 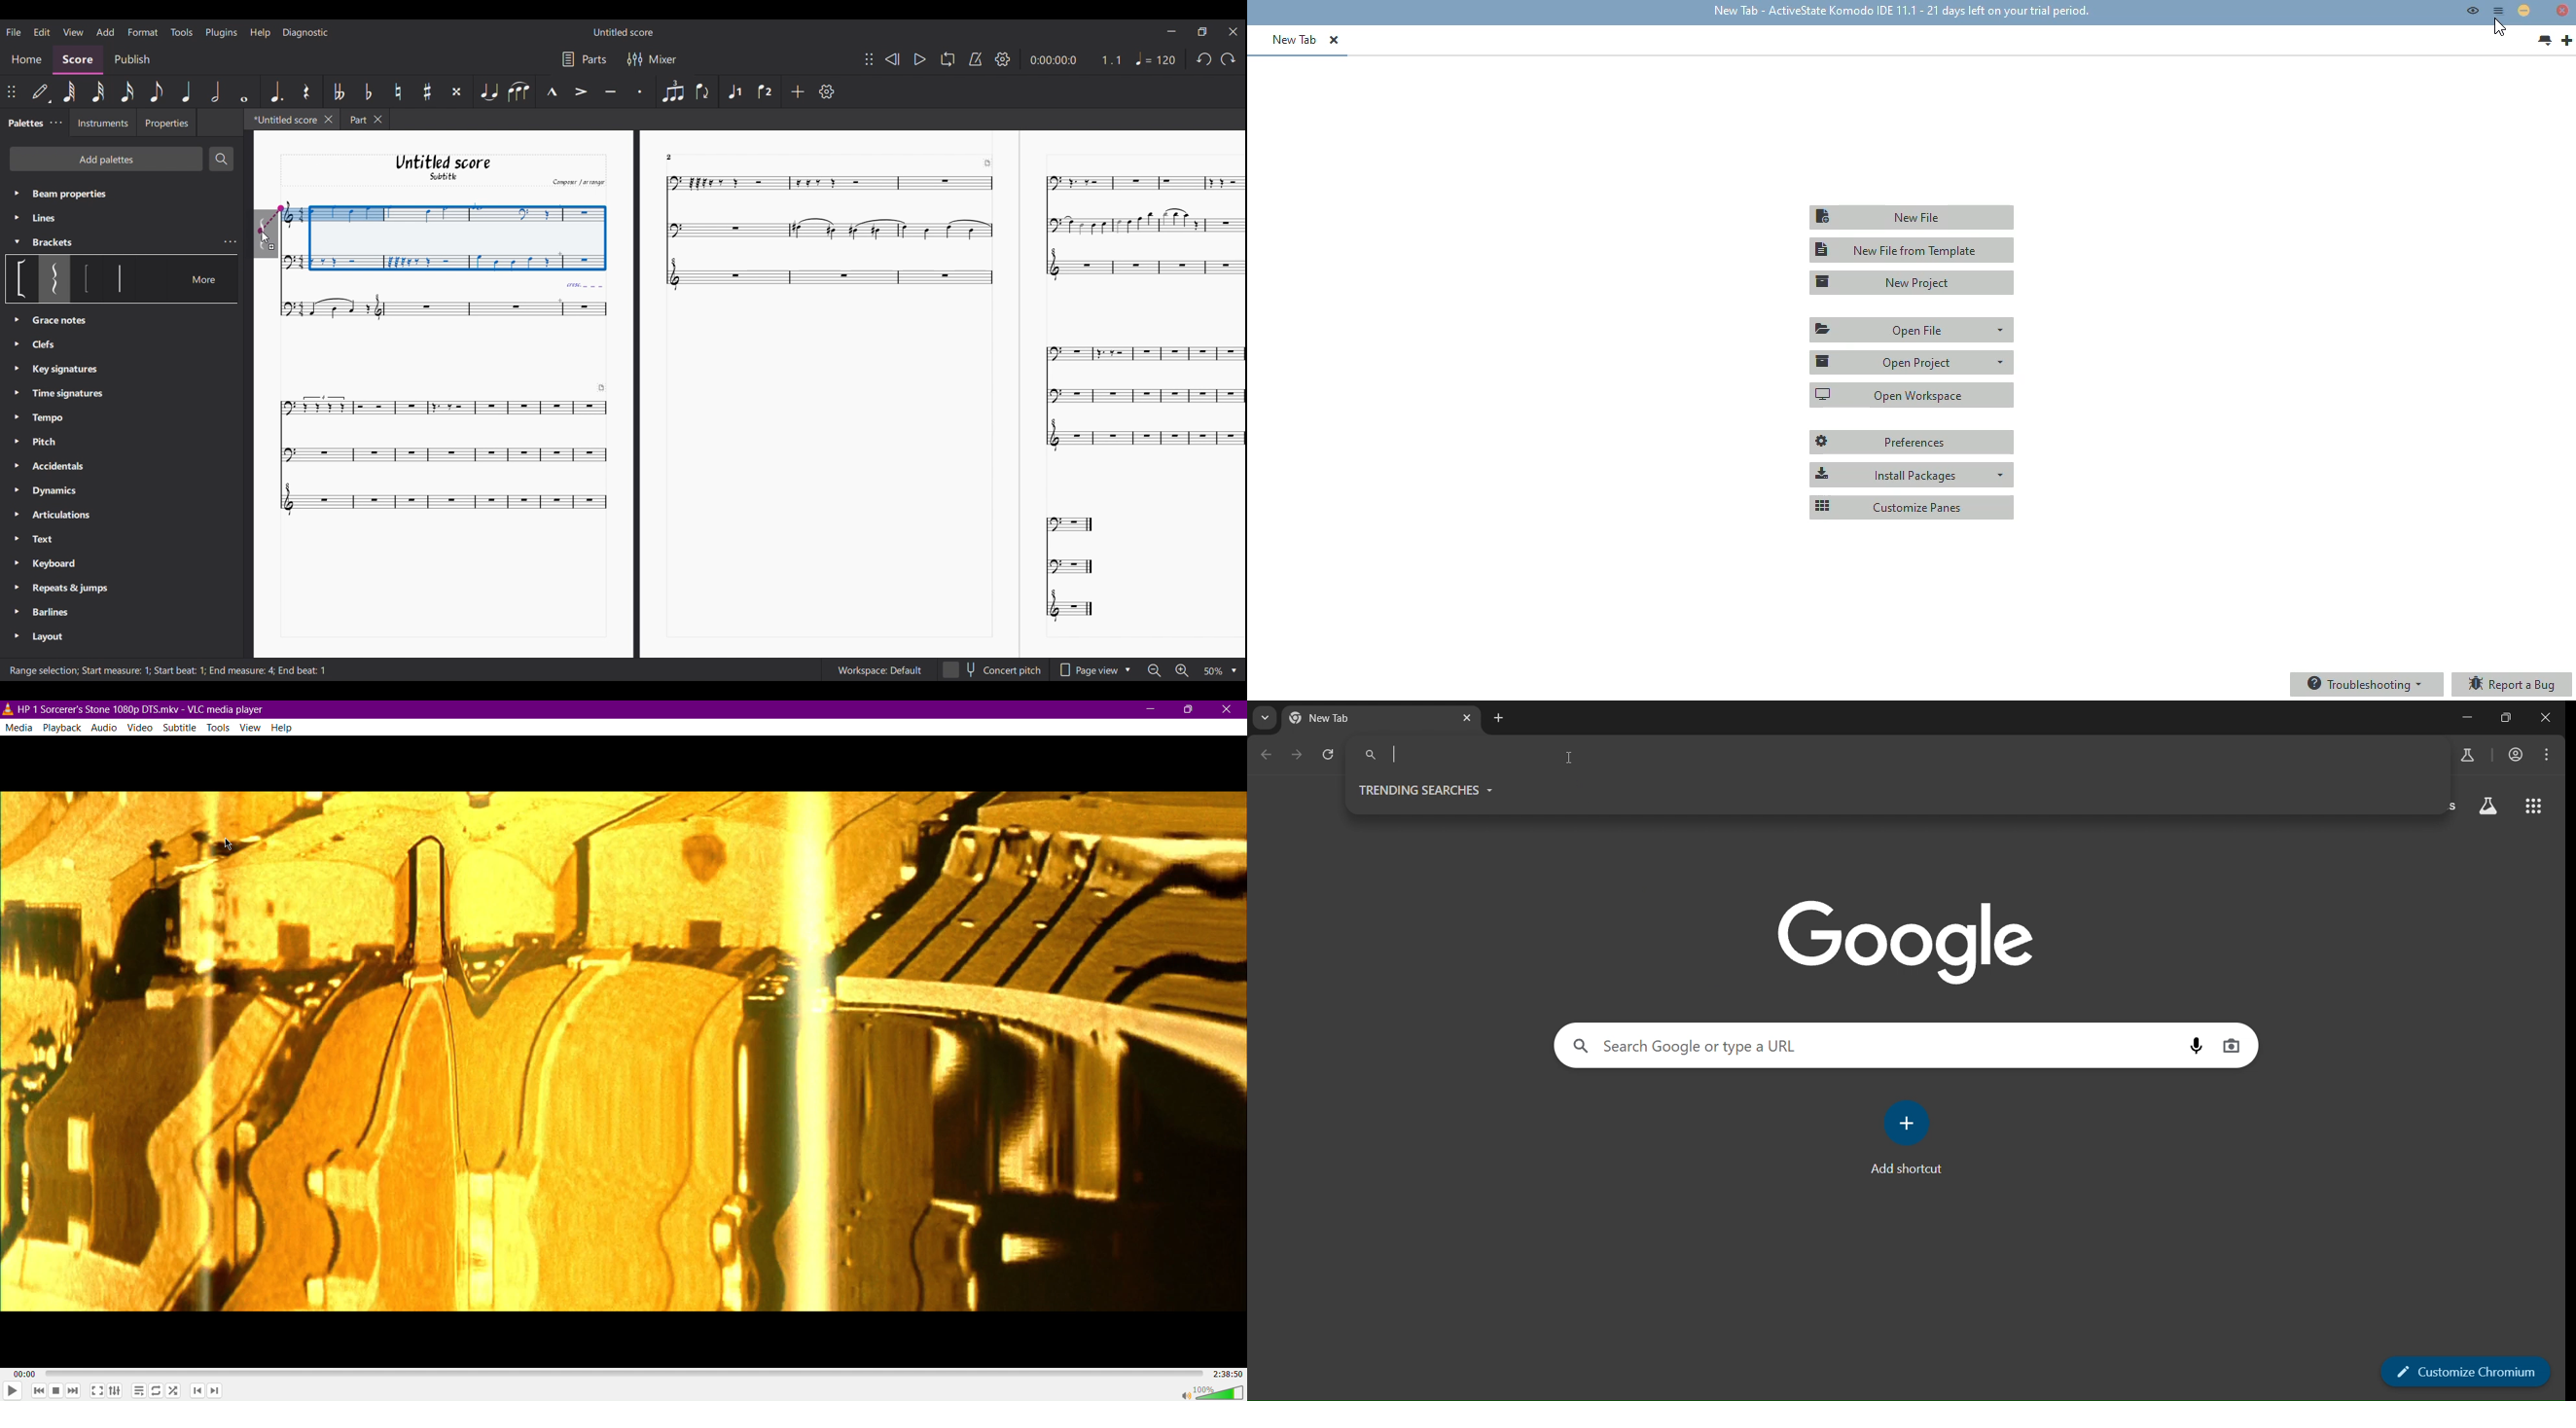 I want to click on Minimize, so click(x=1151, y=710).